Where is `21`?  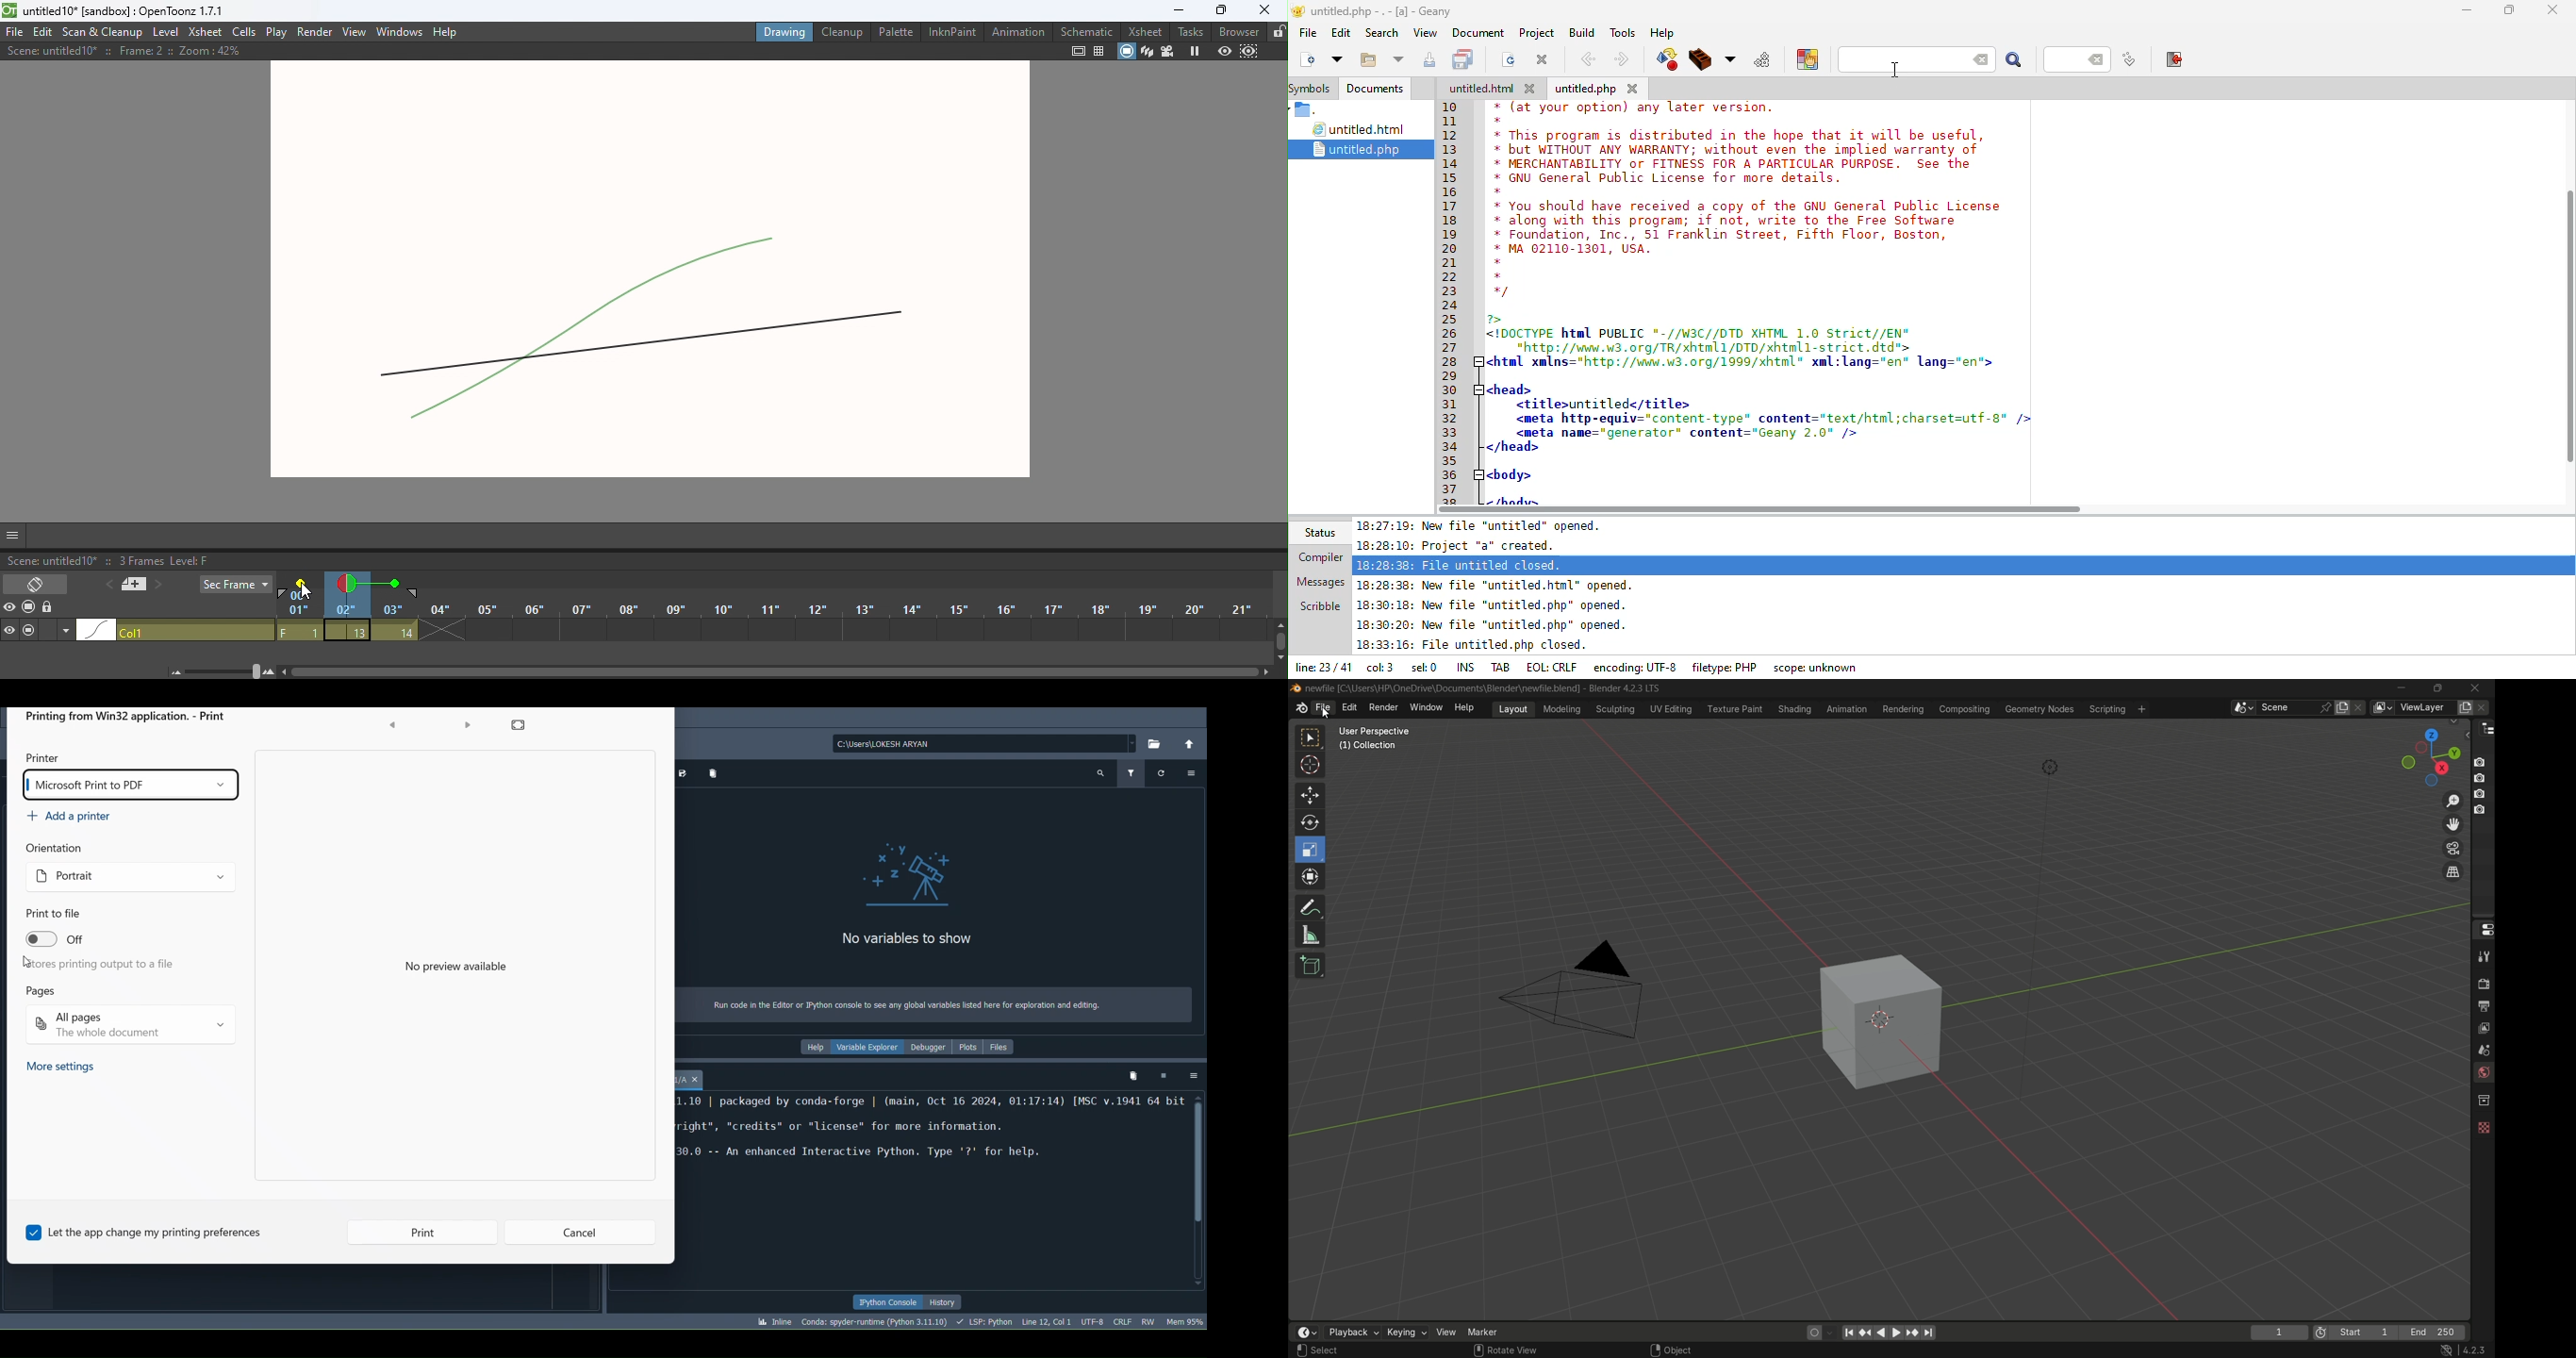
21 is located at coordinates (1451, 262).